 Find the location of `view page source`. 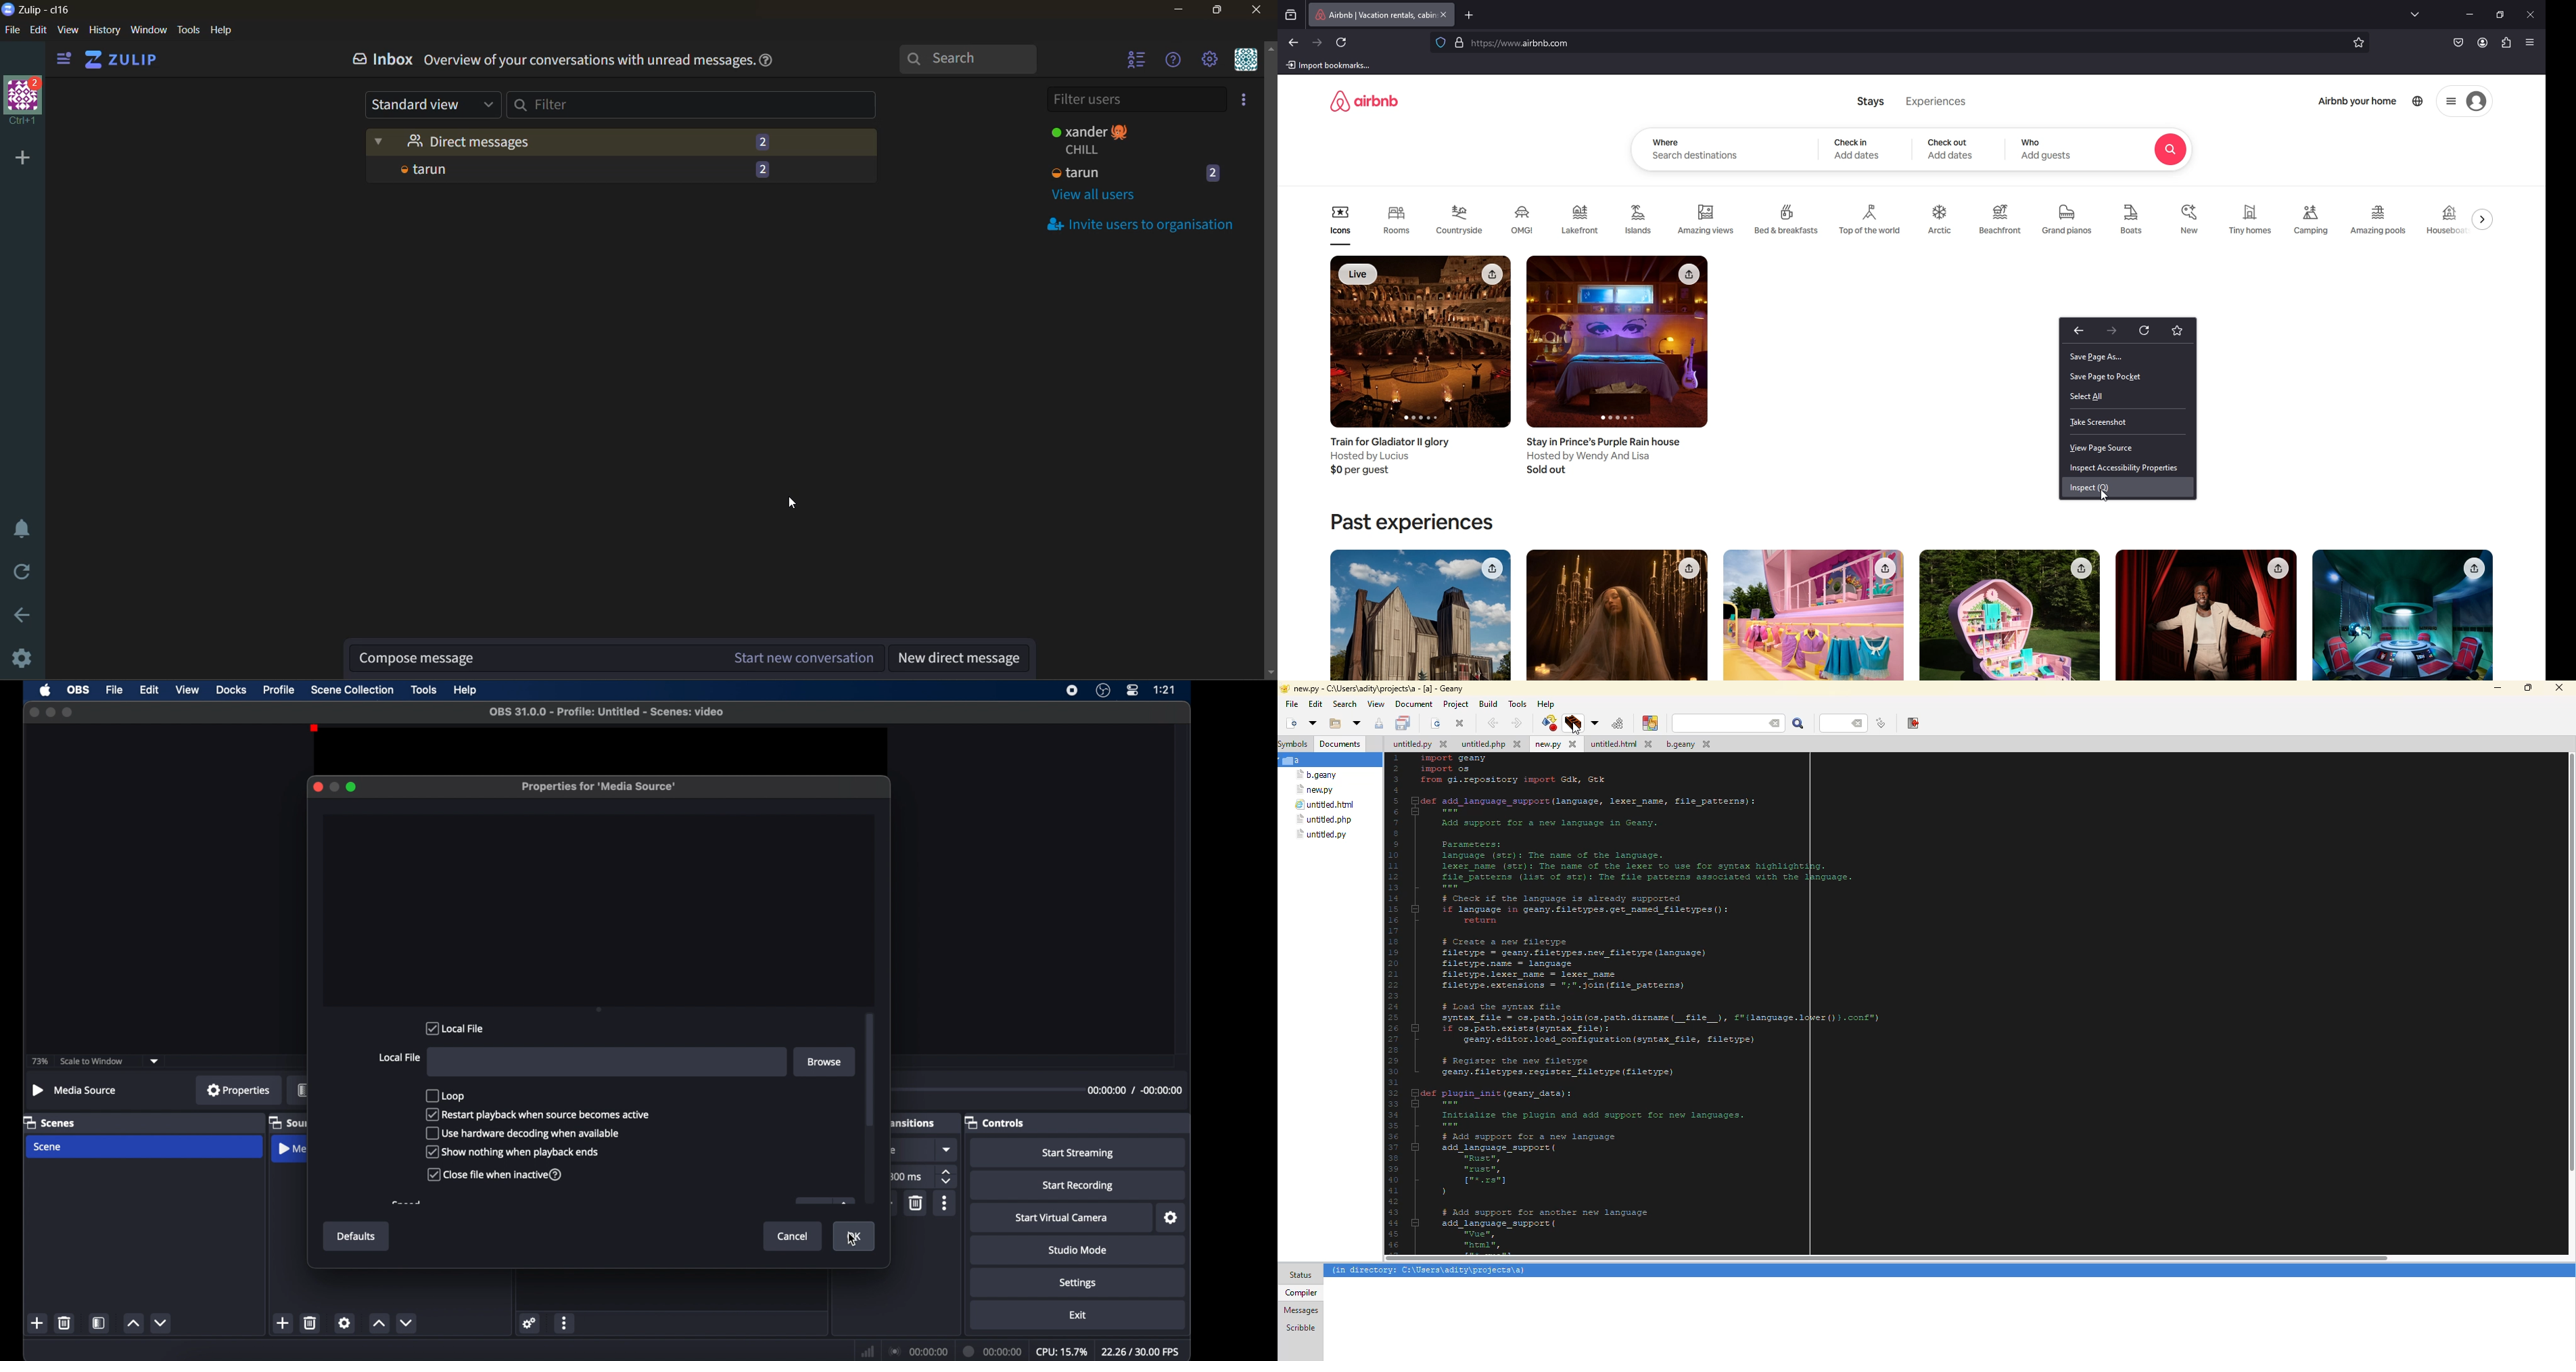

view page source is located at coordinates (2128, 449).